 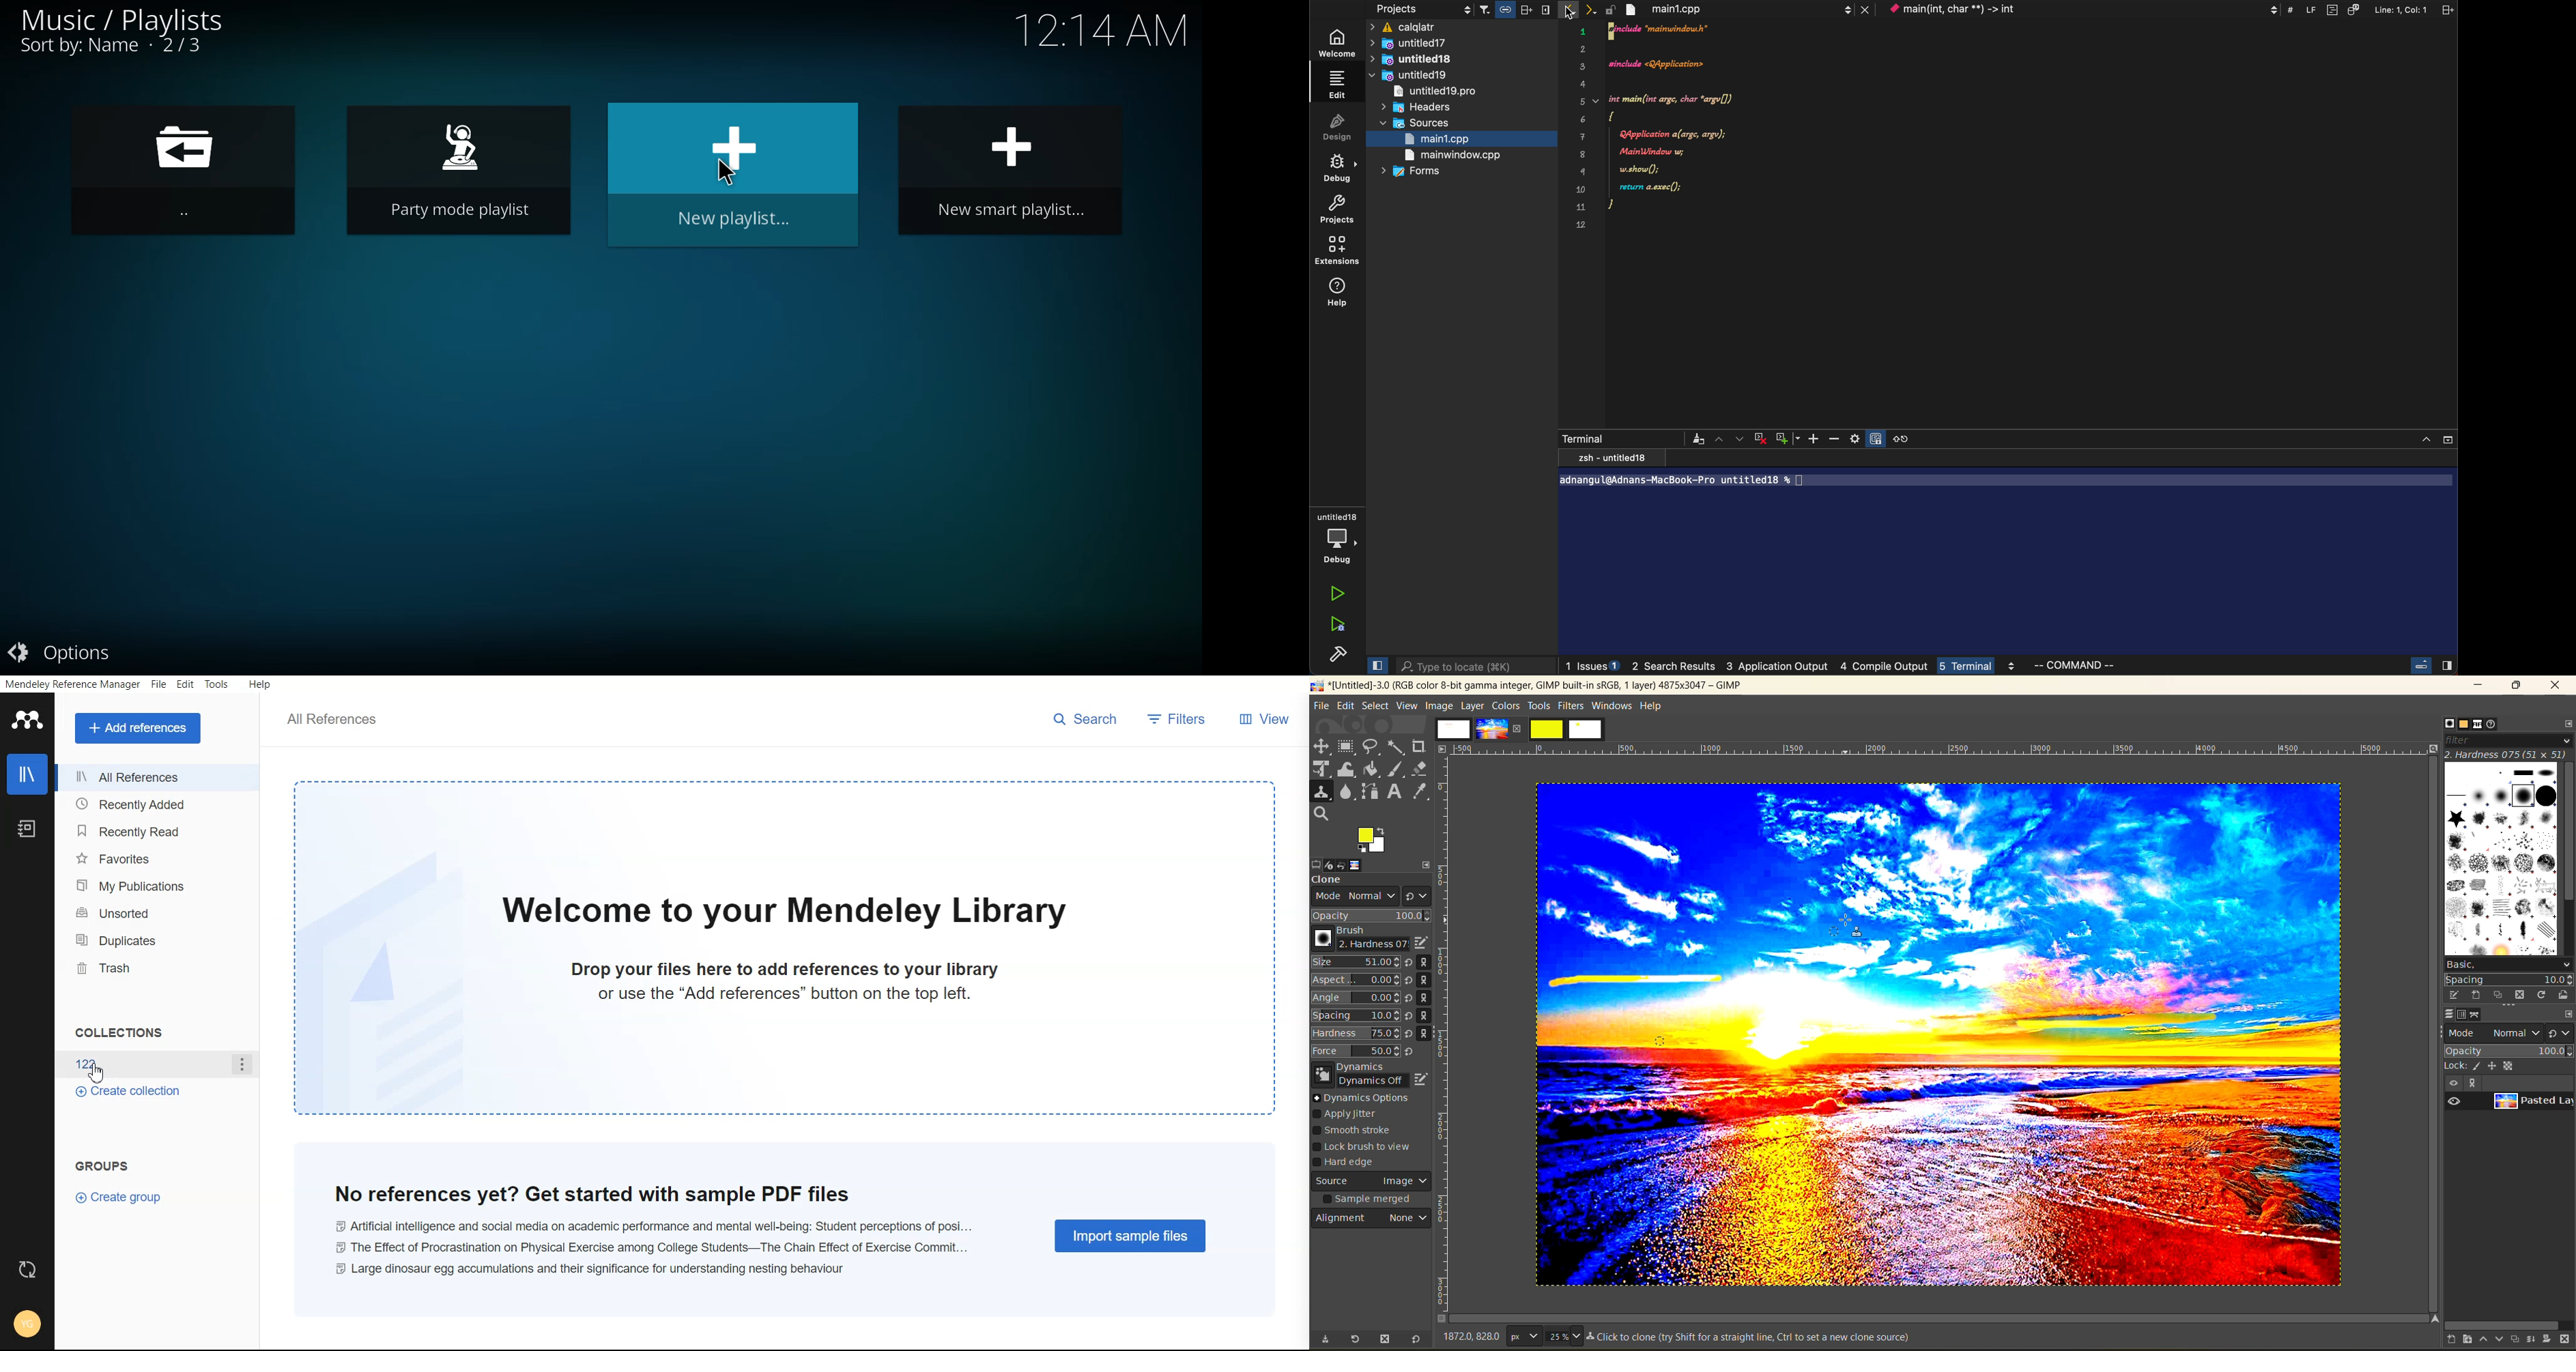 I want to click on cursor, so click(x=1855, y=929).